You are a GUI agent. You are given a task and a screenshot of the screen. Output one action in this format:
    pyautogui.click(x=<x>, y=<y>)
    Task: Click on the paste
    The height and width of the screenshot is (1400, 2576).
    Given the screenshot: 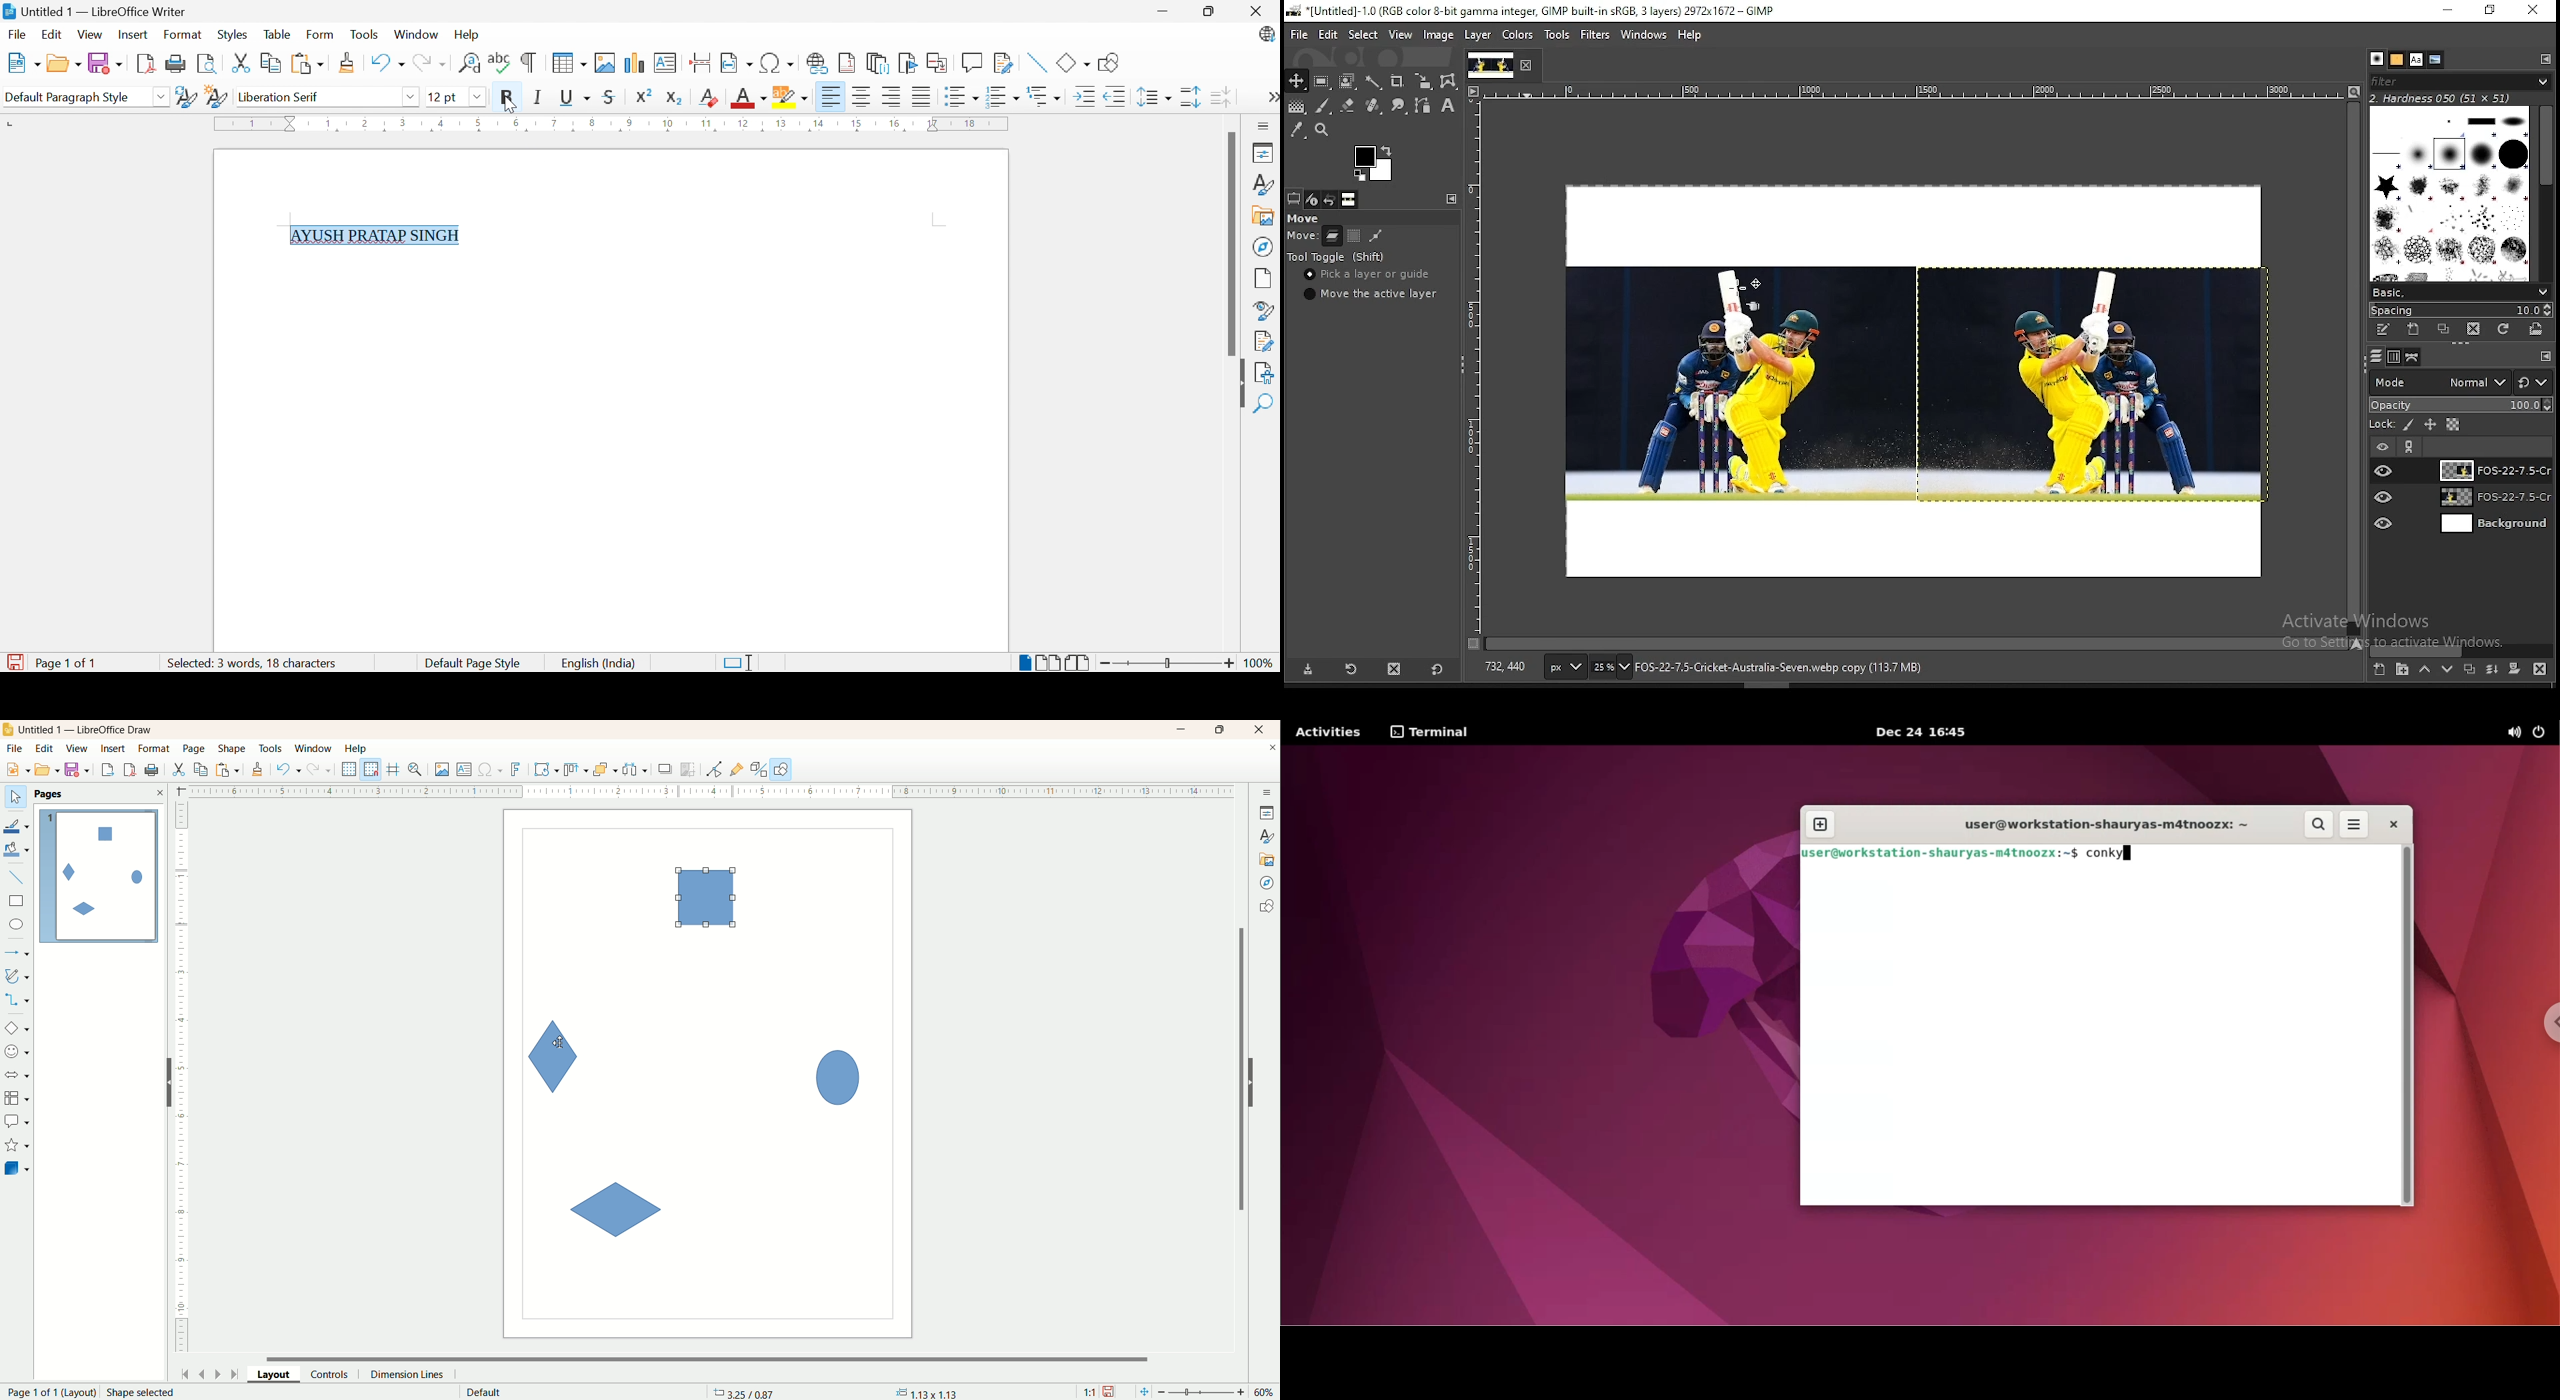 What is the action you would take?
    pyautogui.click(x=230, y=768)
    